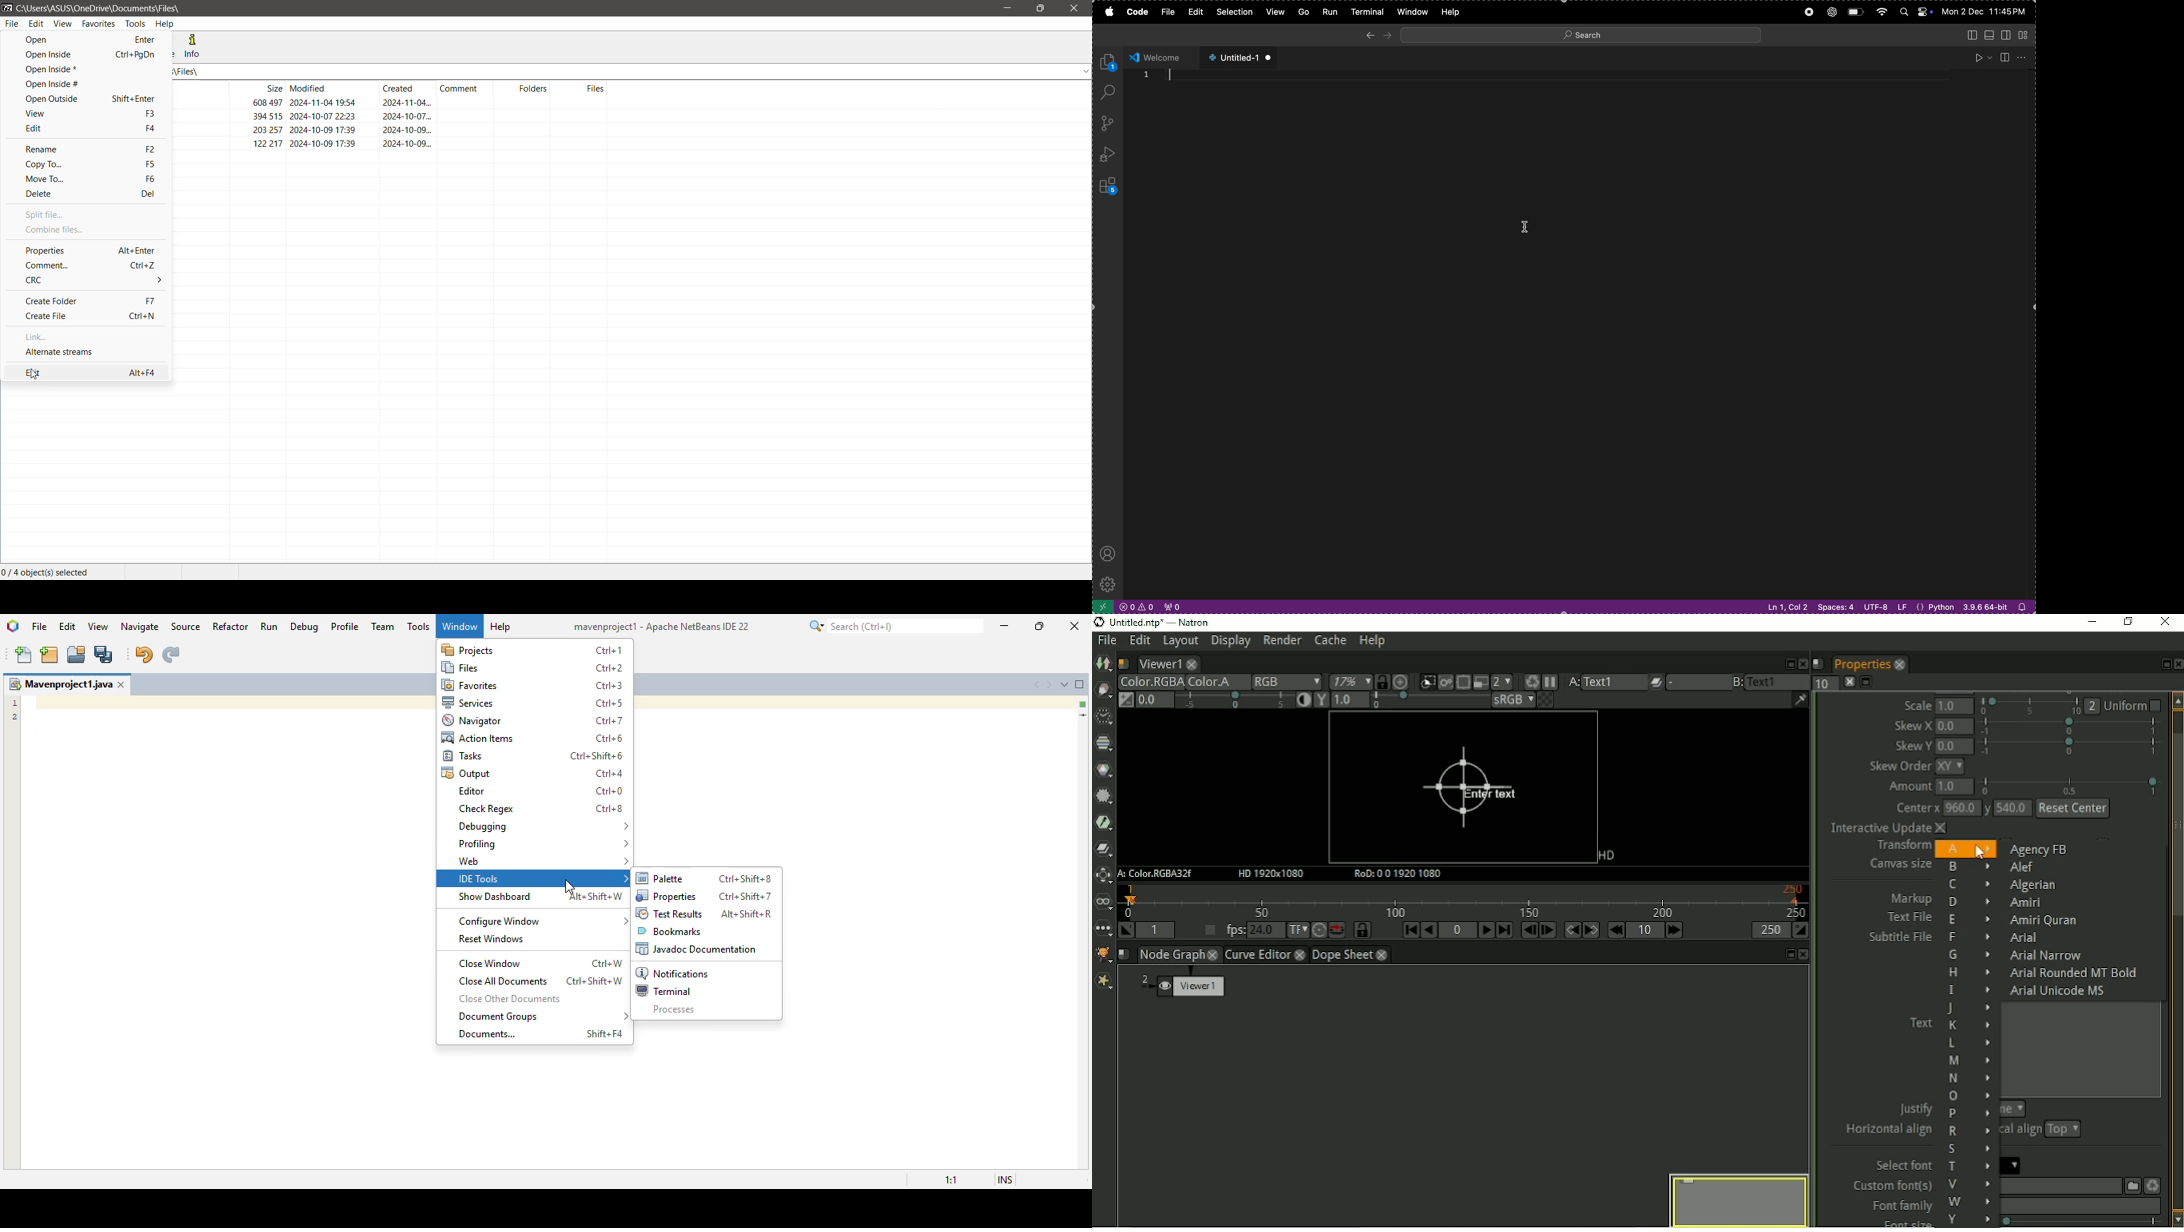 This screenshot has width=2184, height=1232. Describe the element at coordinates (1954, 746) in the screenshot. I see `0.0` at that location.